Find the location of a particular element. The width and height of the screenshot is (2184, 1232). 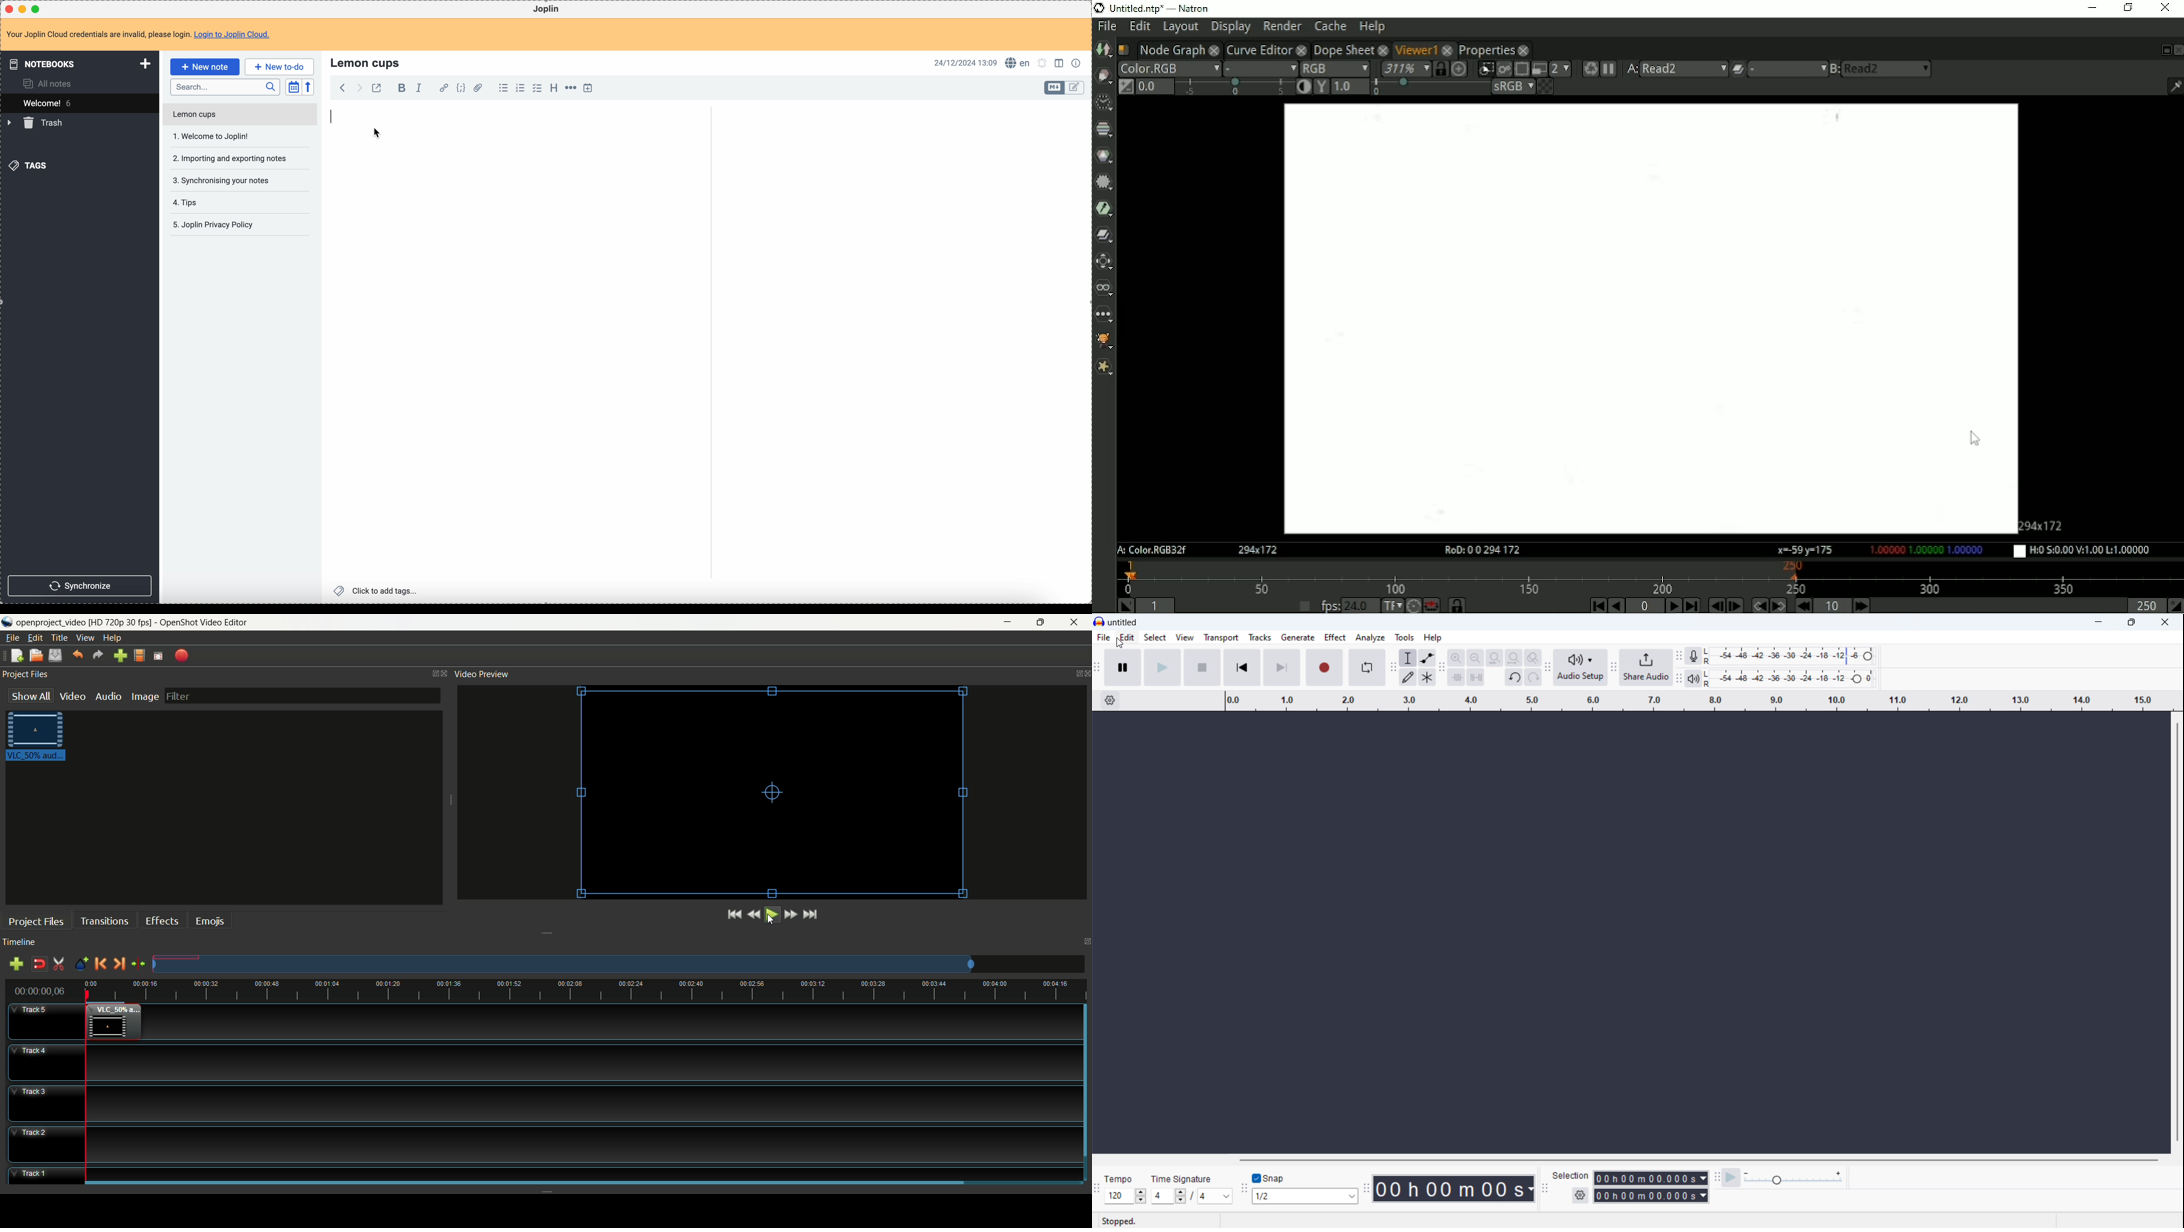

check list is located at coordinates (537, 88).